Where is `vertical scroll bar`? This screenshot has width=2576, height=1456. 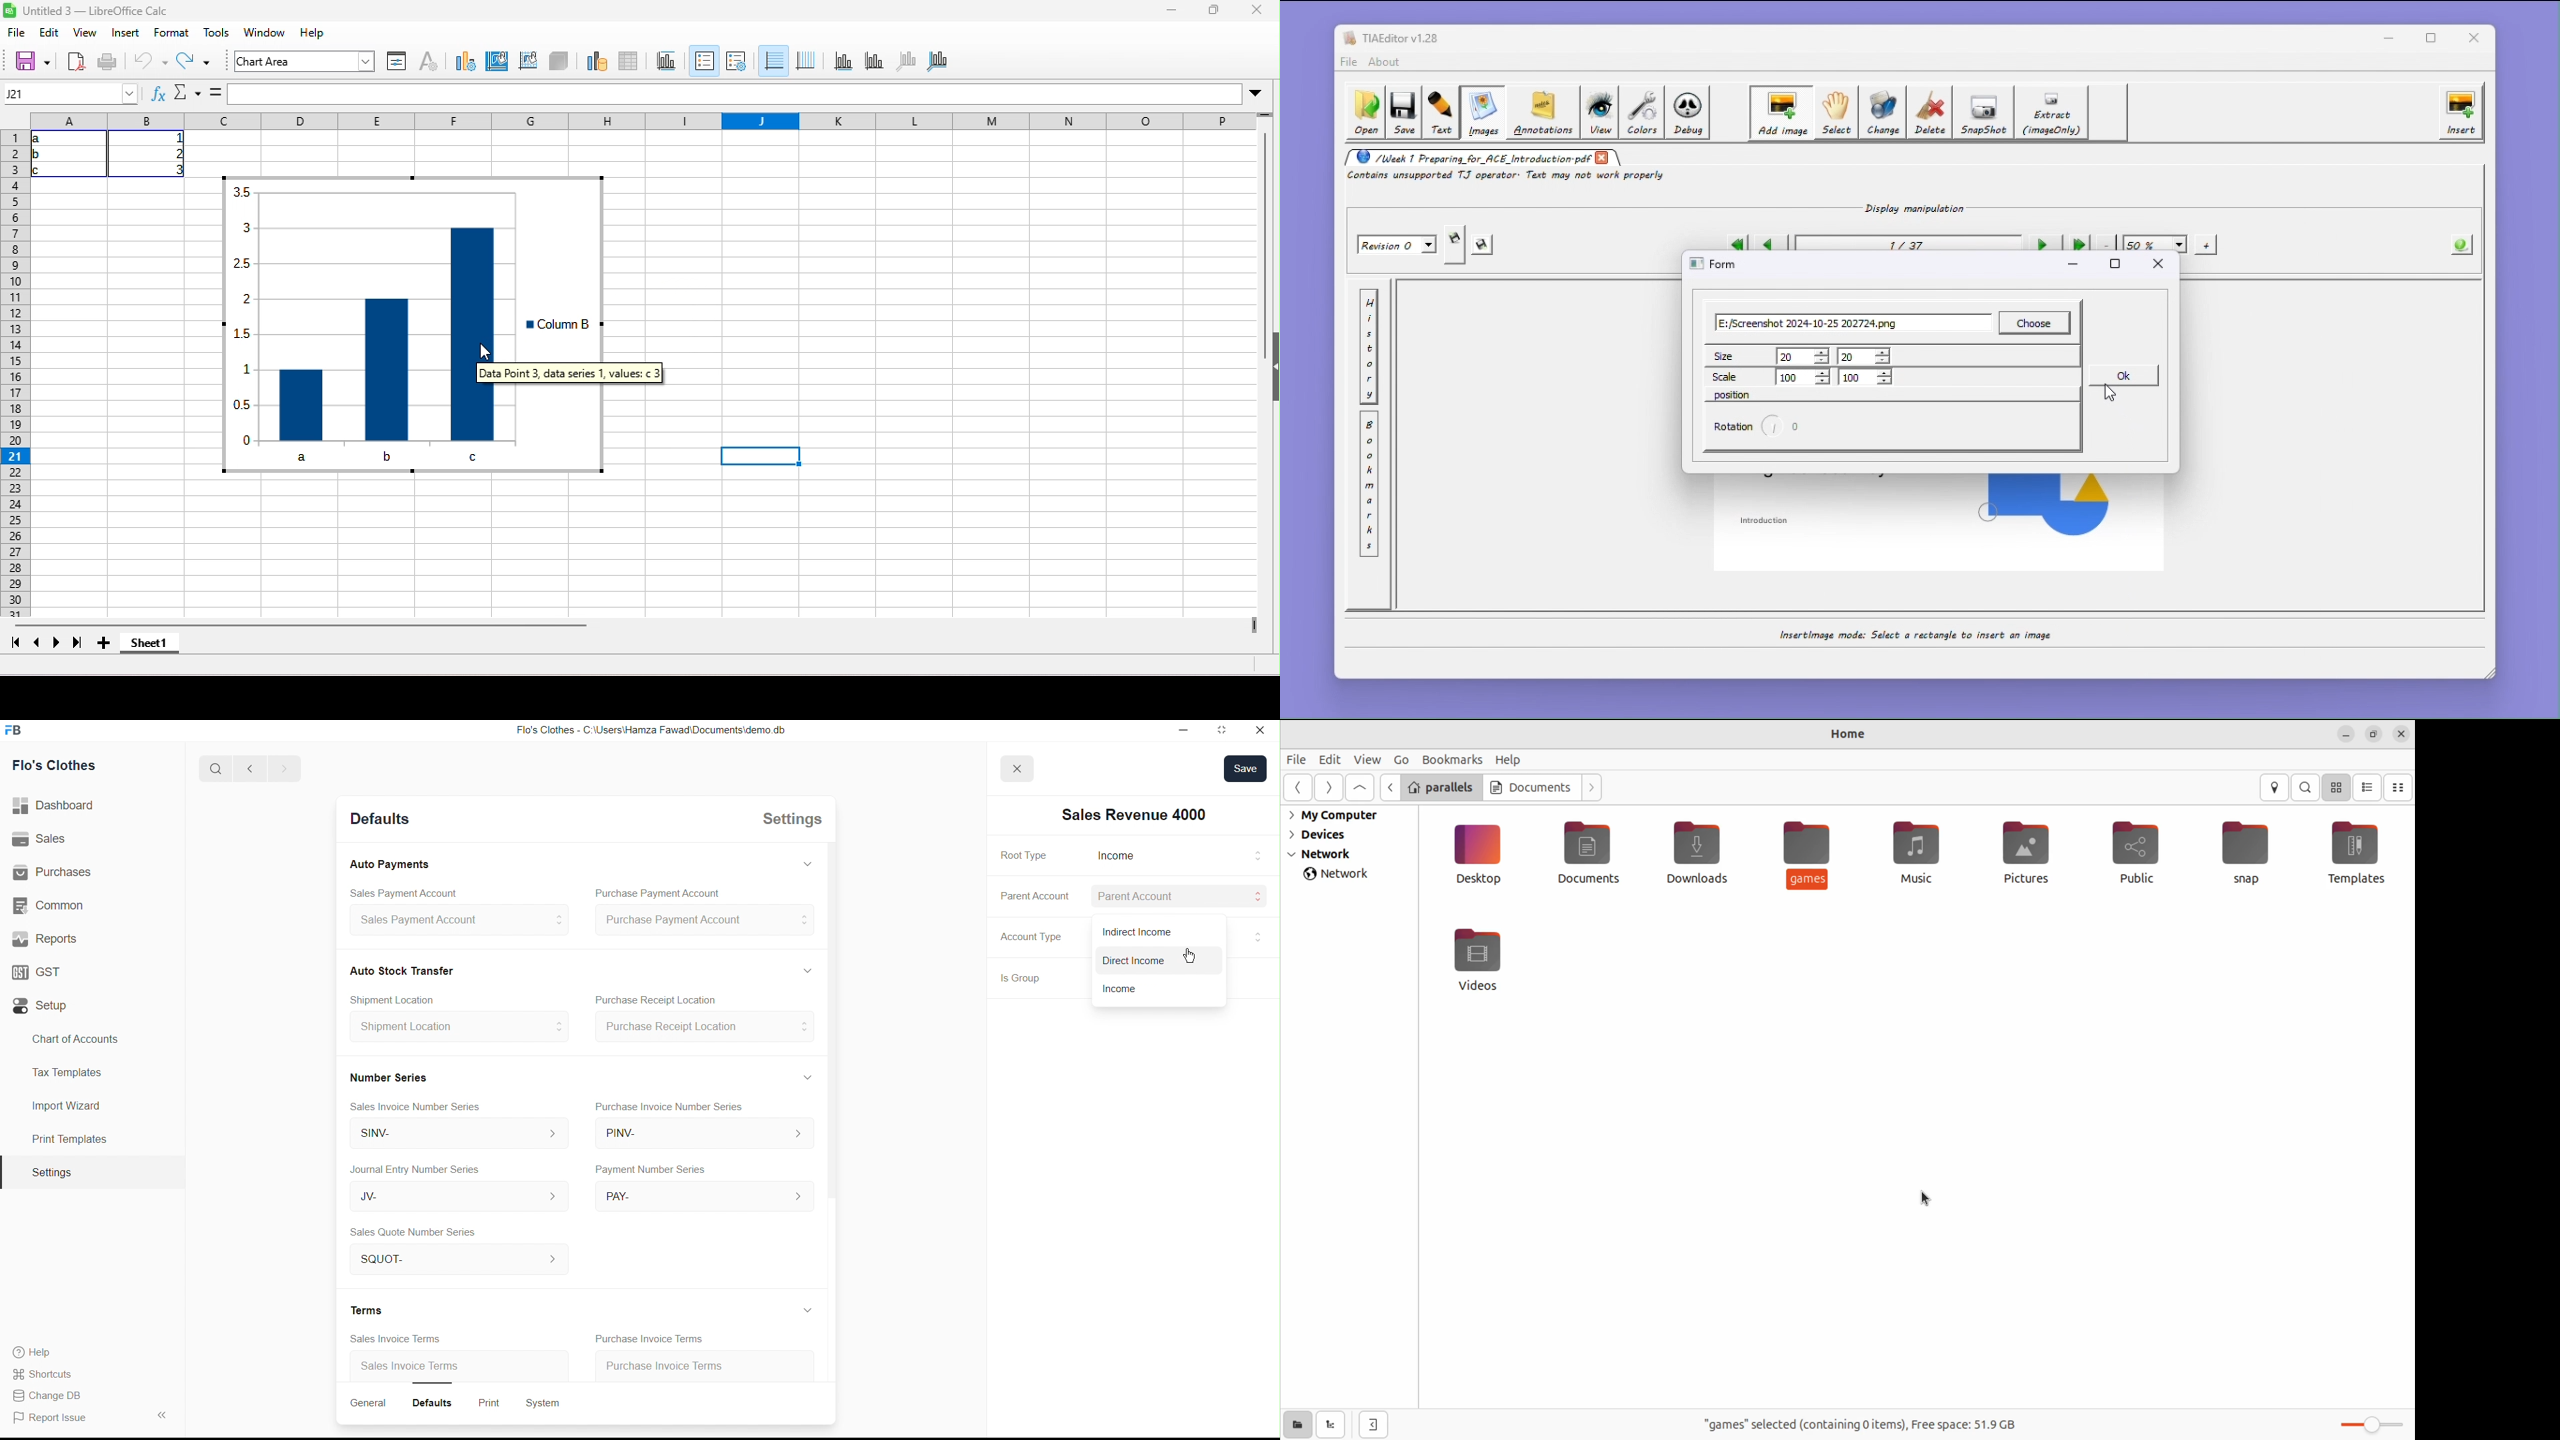
vertical scroll bar is located at coordinates (1261, 231).